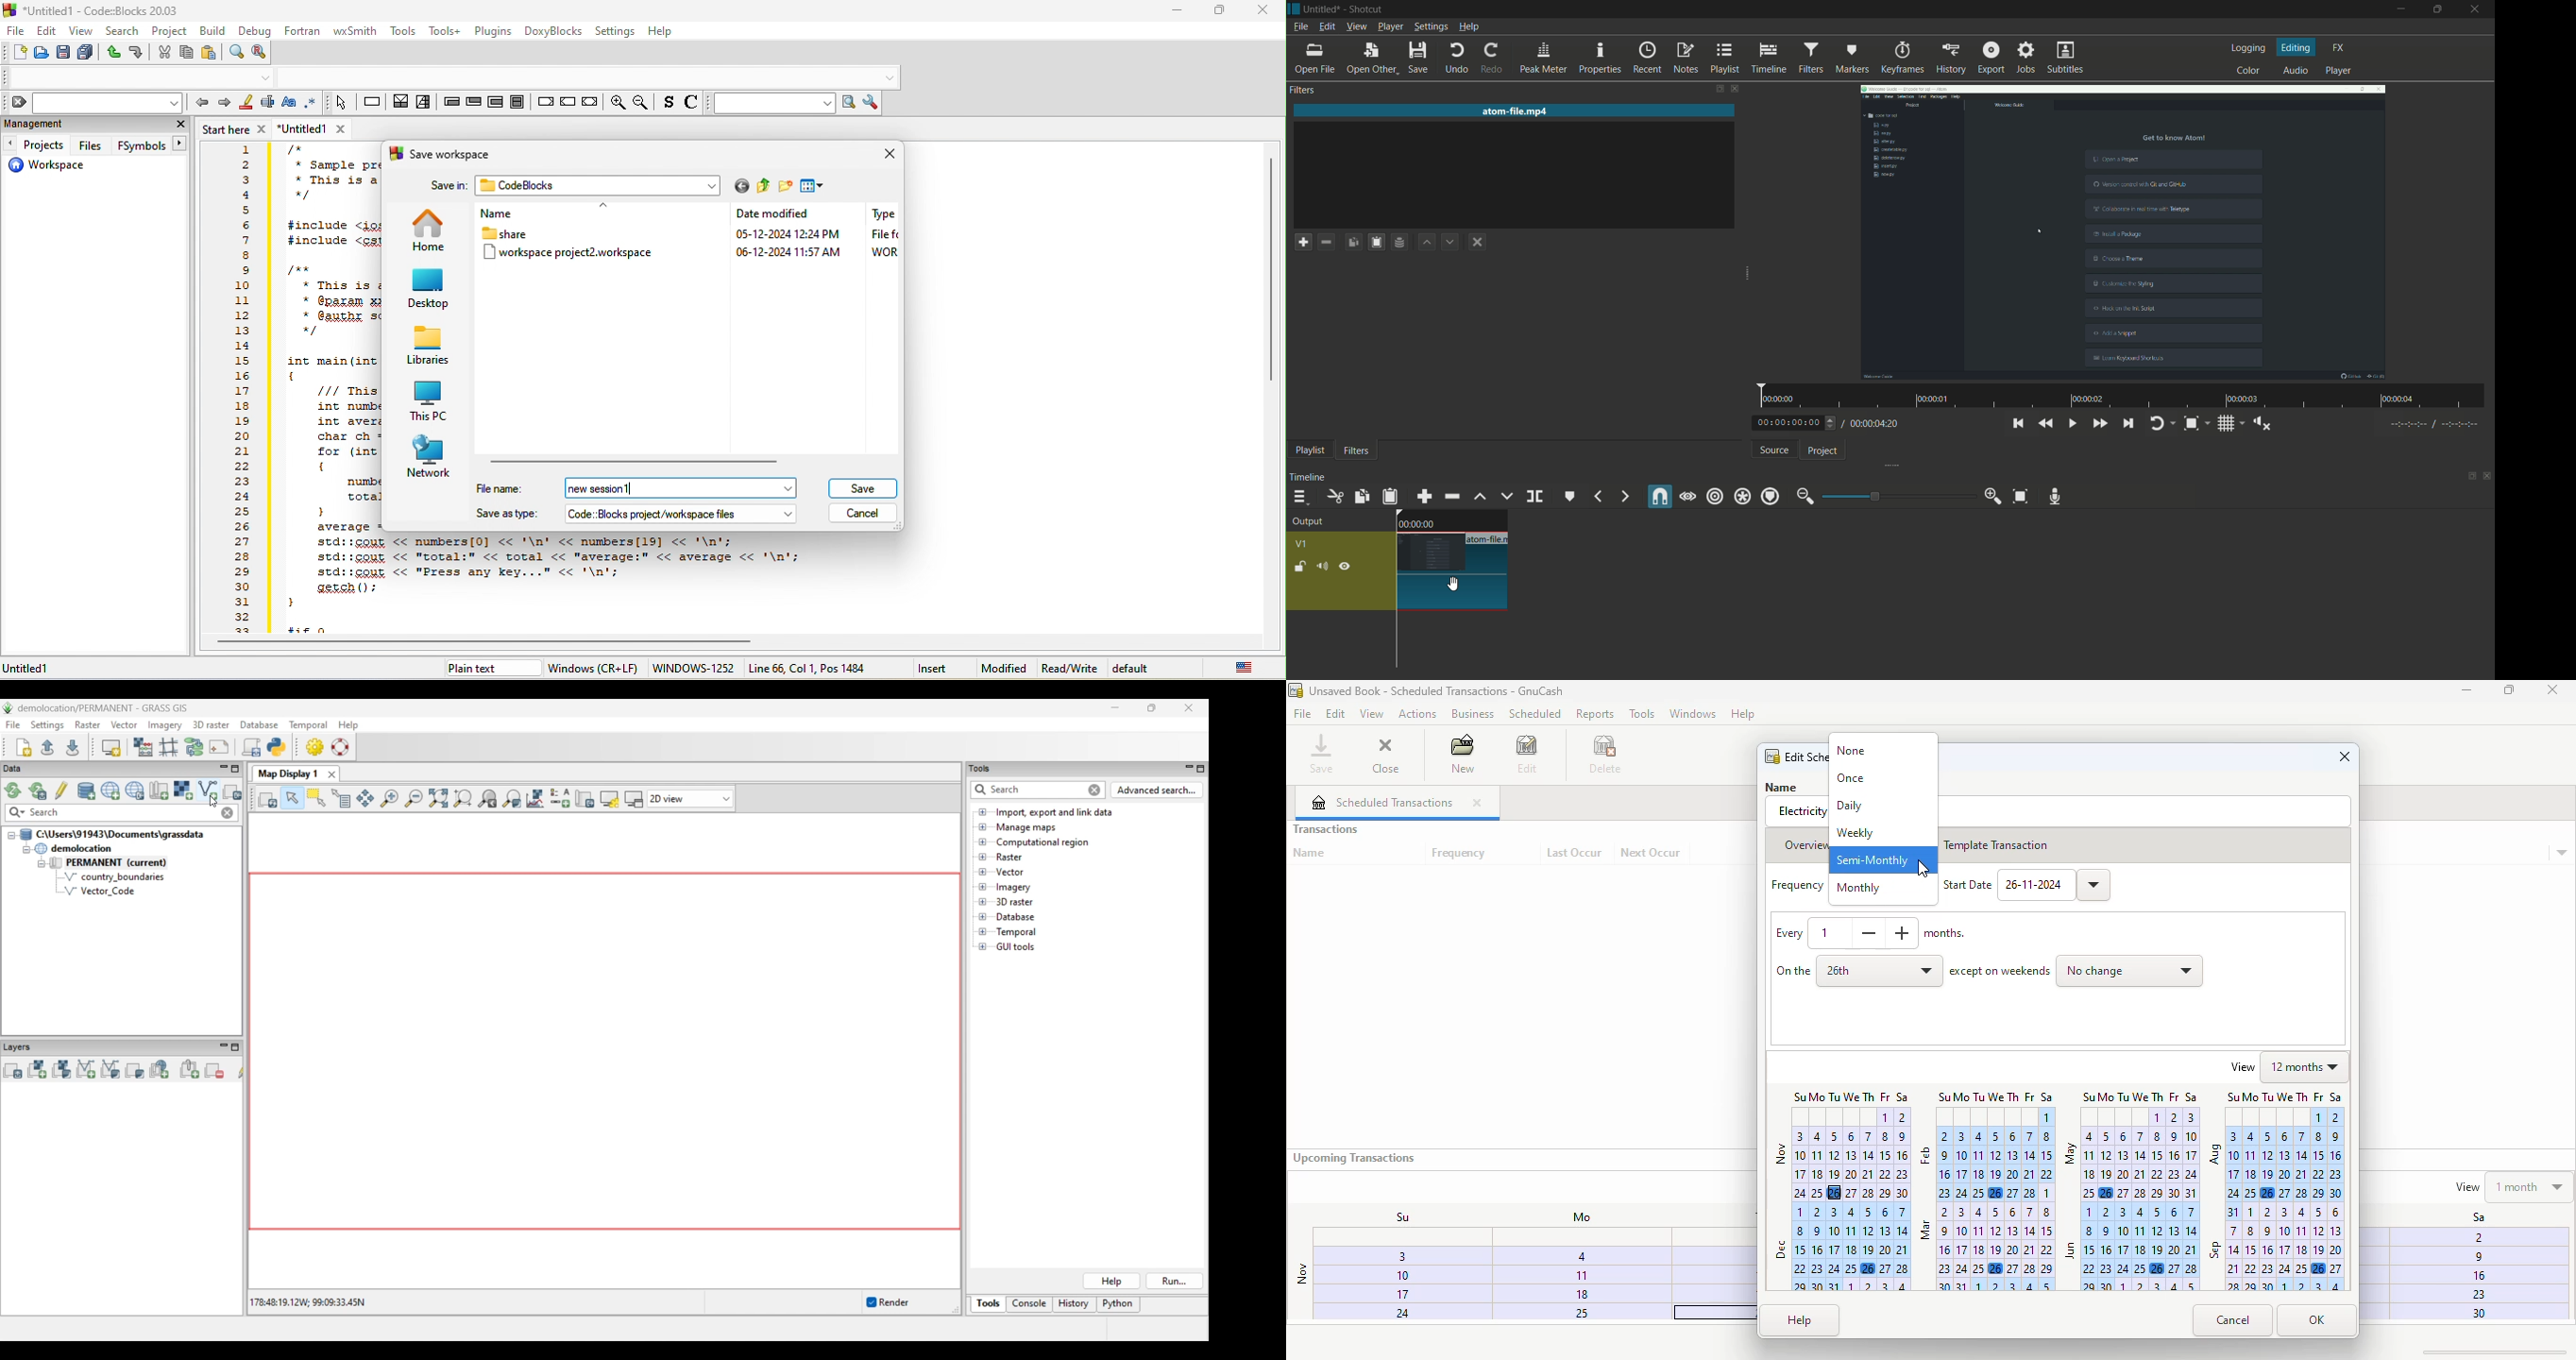  What do you see at coordinates (92, 103) in the screenshot?
I see `clear` at bounding box center [92, 103].